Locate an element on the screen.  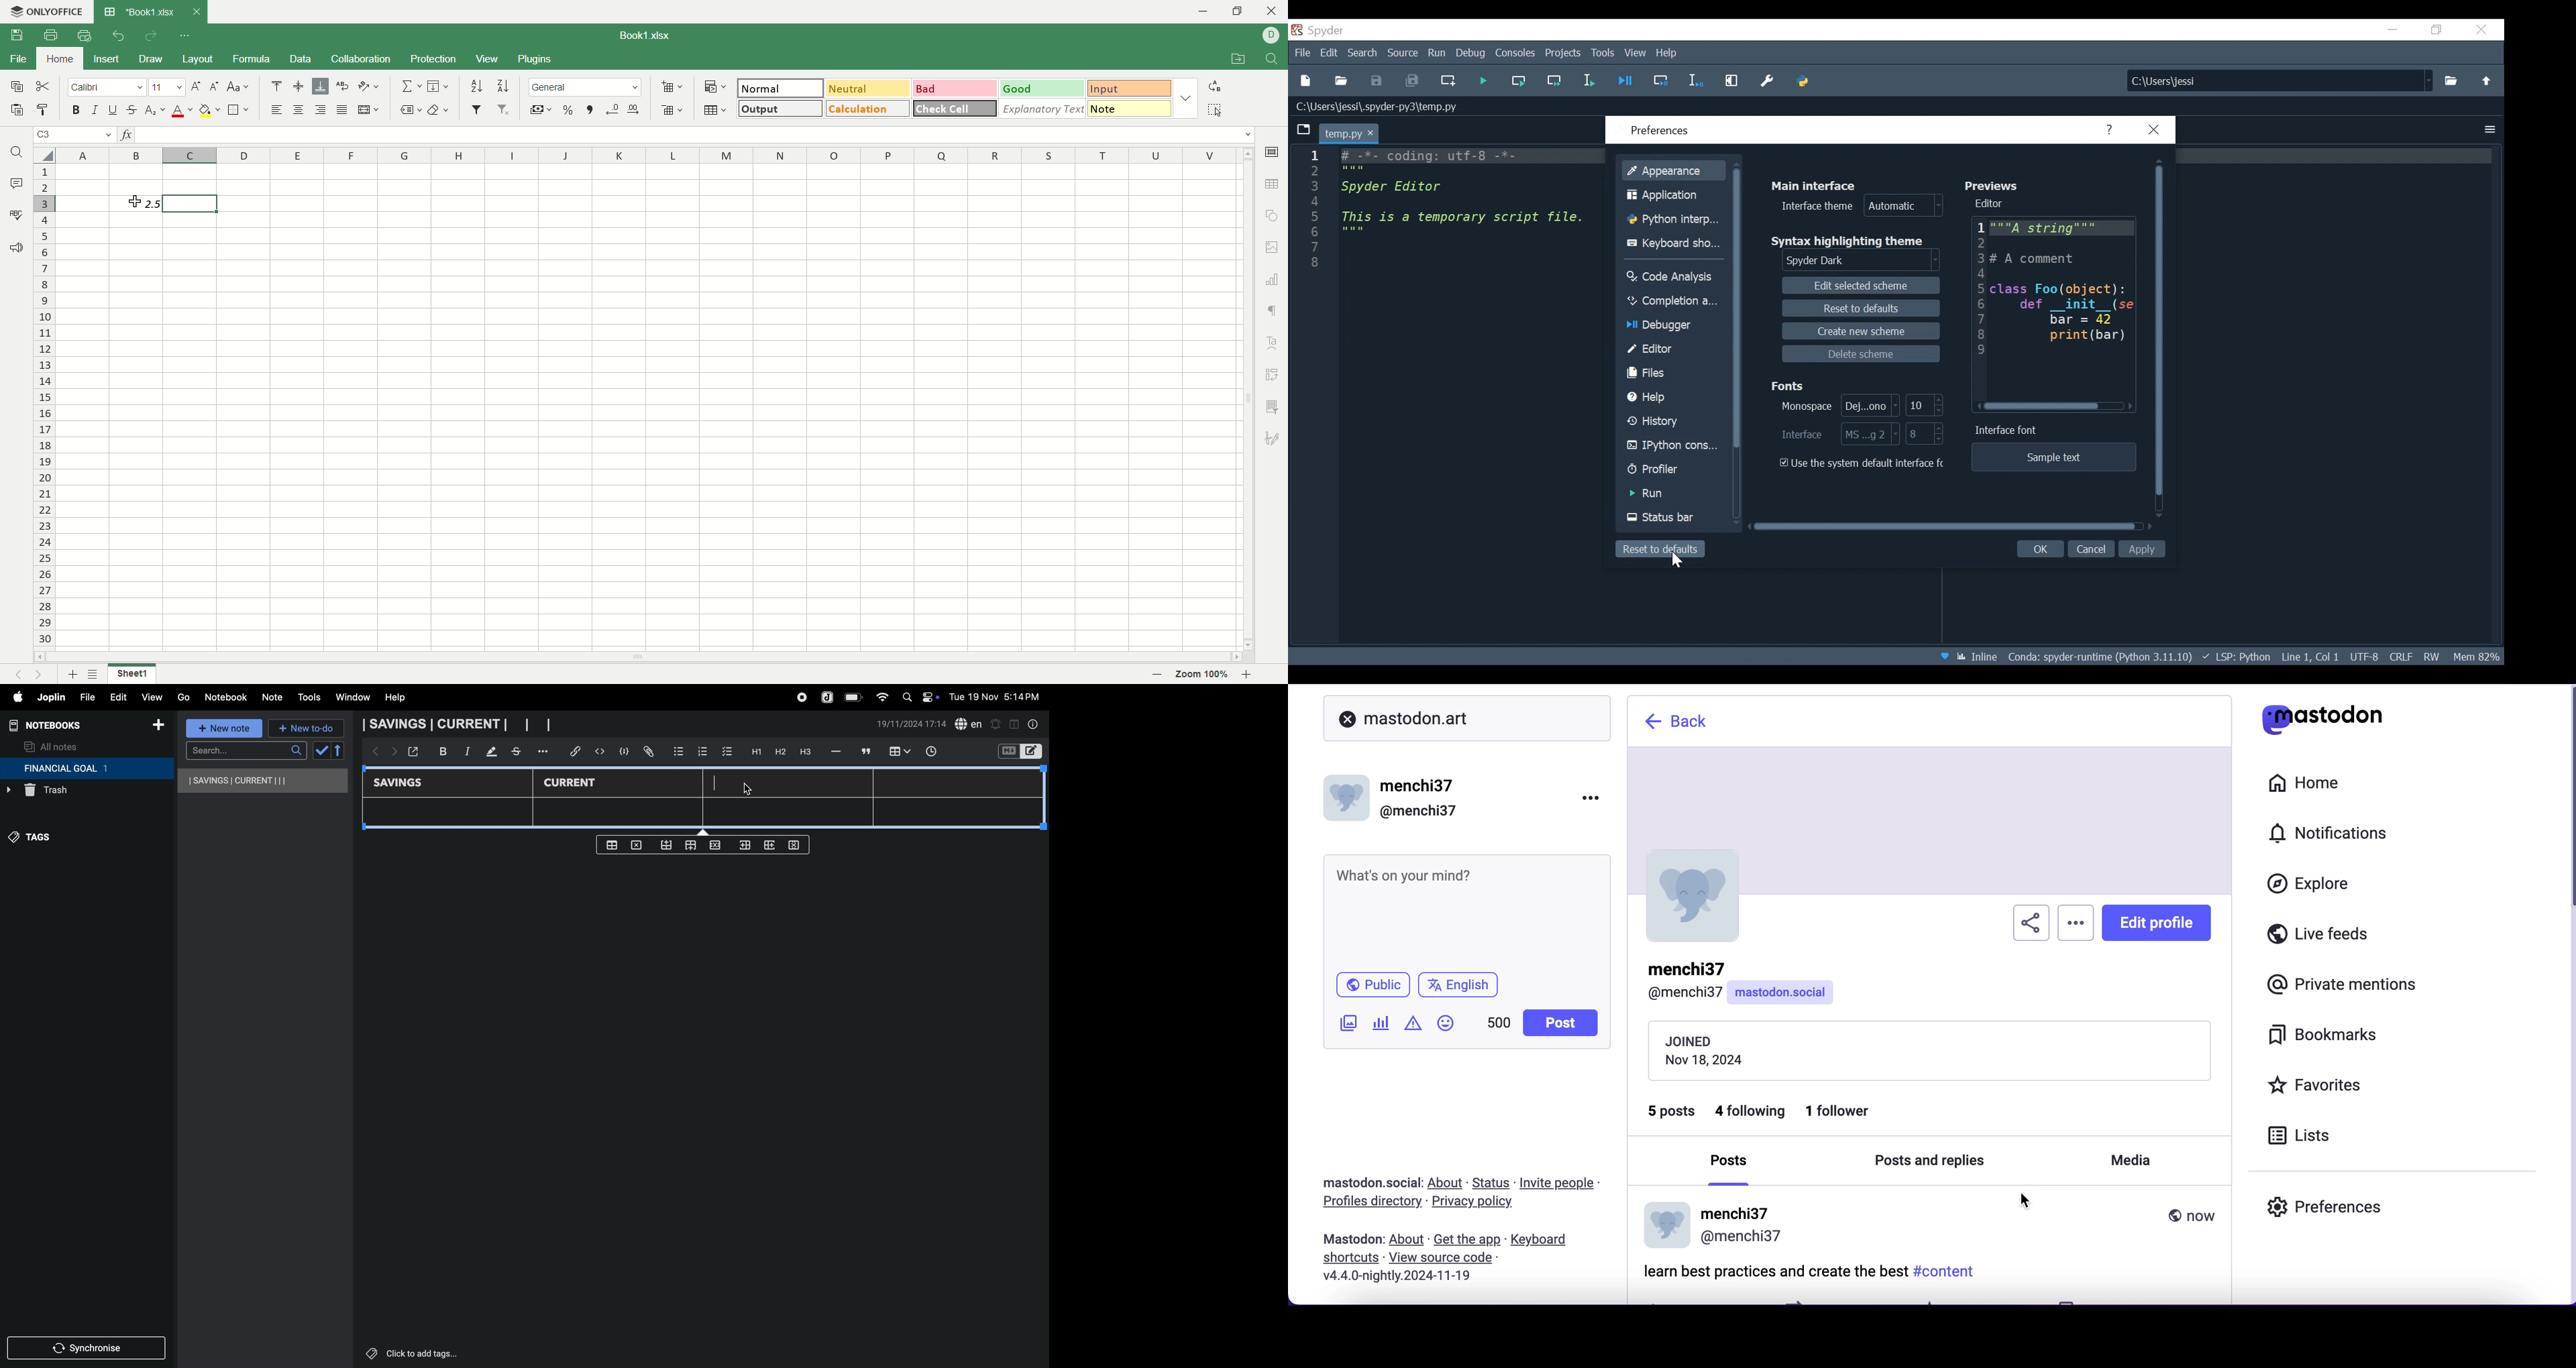
inser rows is located at coordinates (743, 847).